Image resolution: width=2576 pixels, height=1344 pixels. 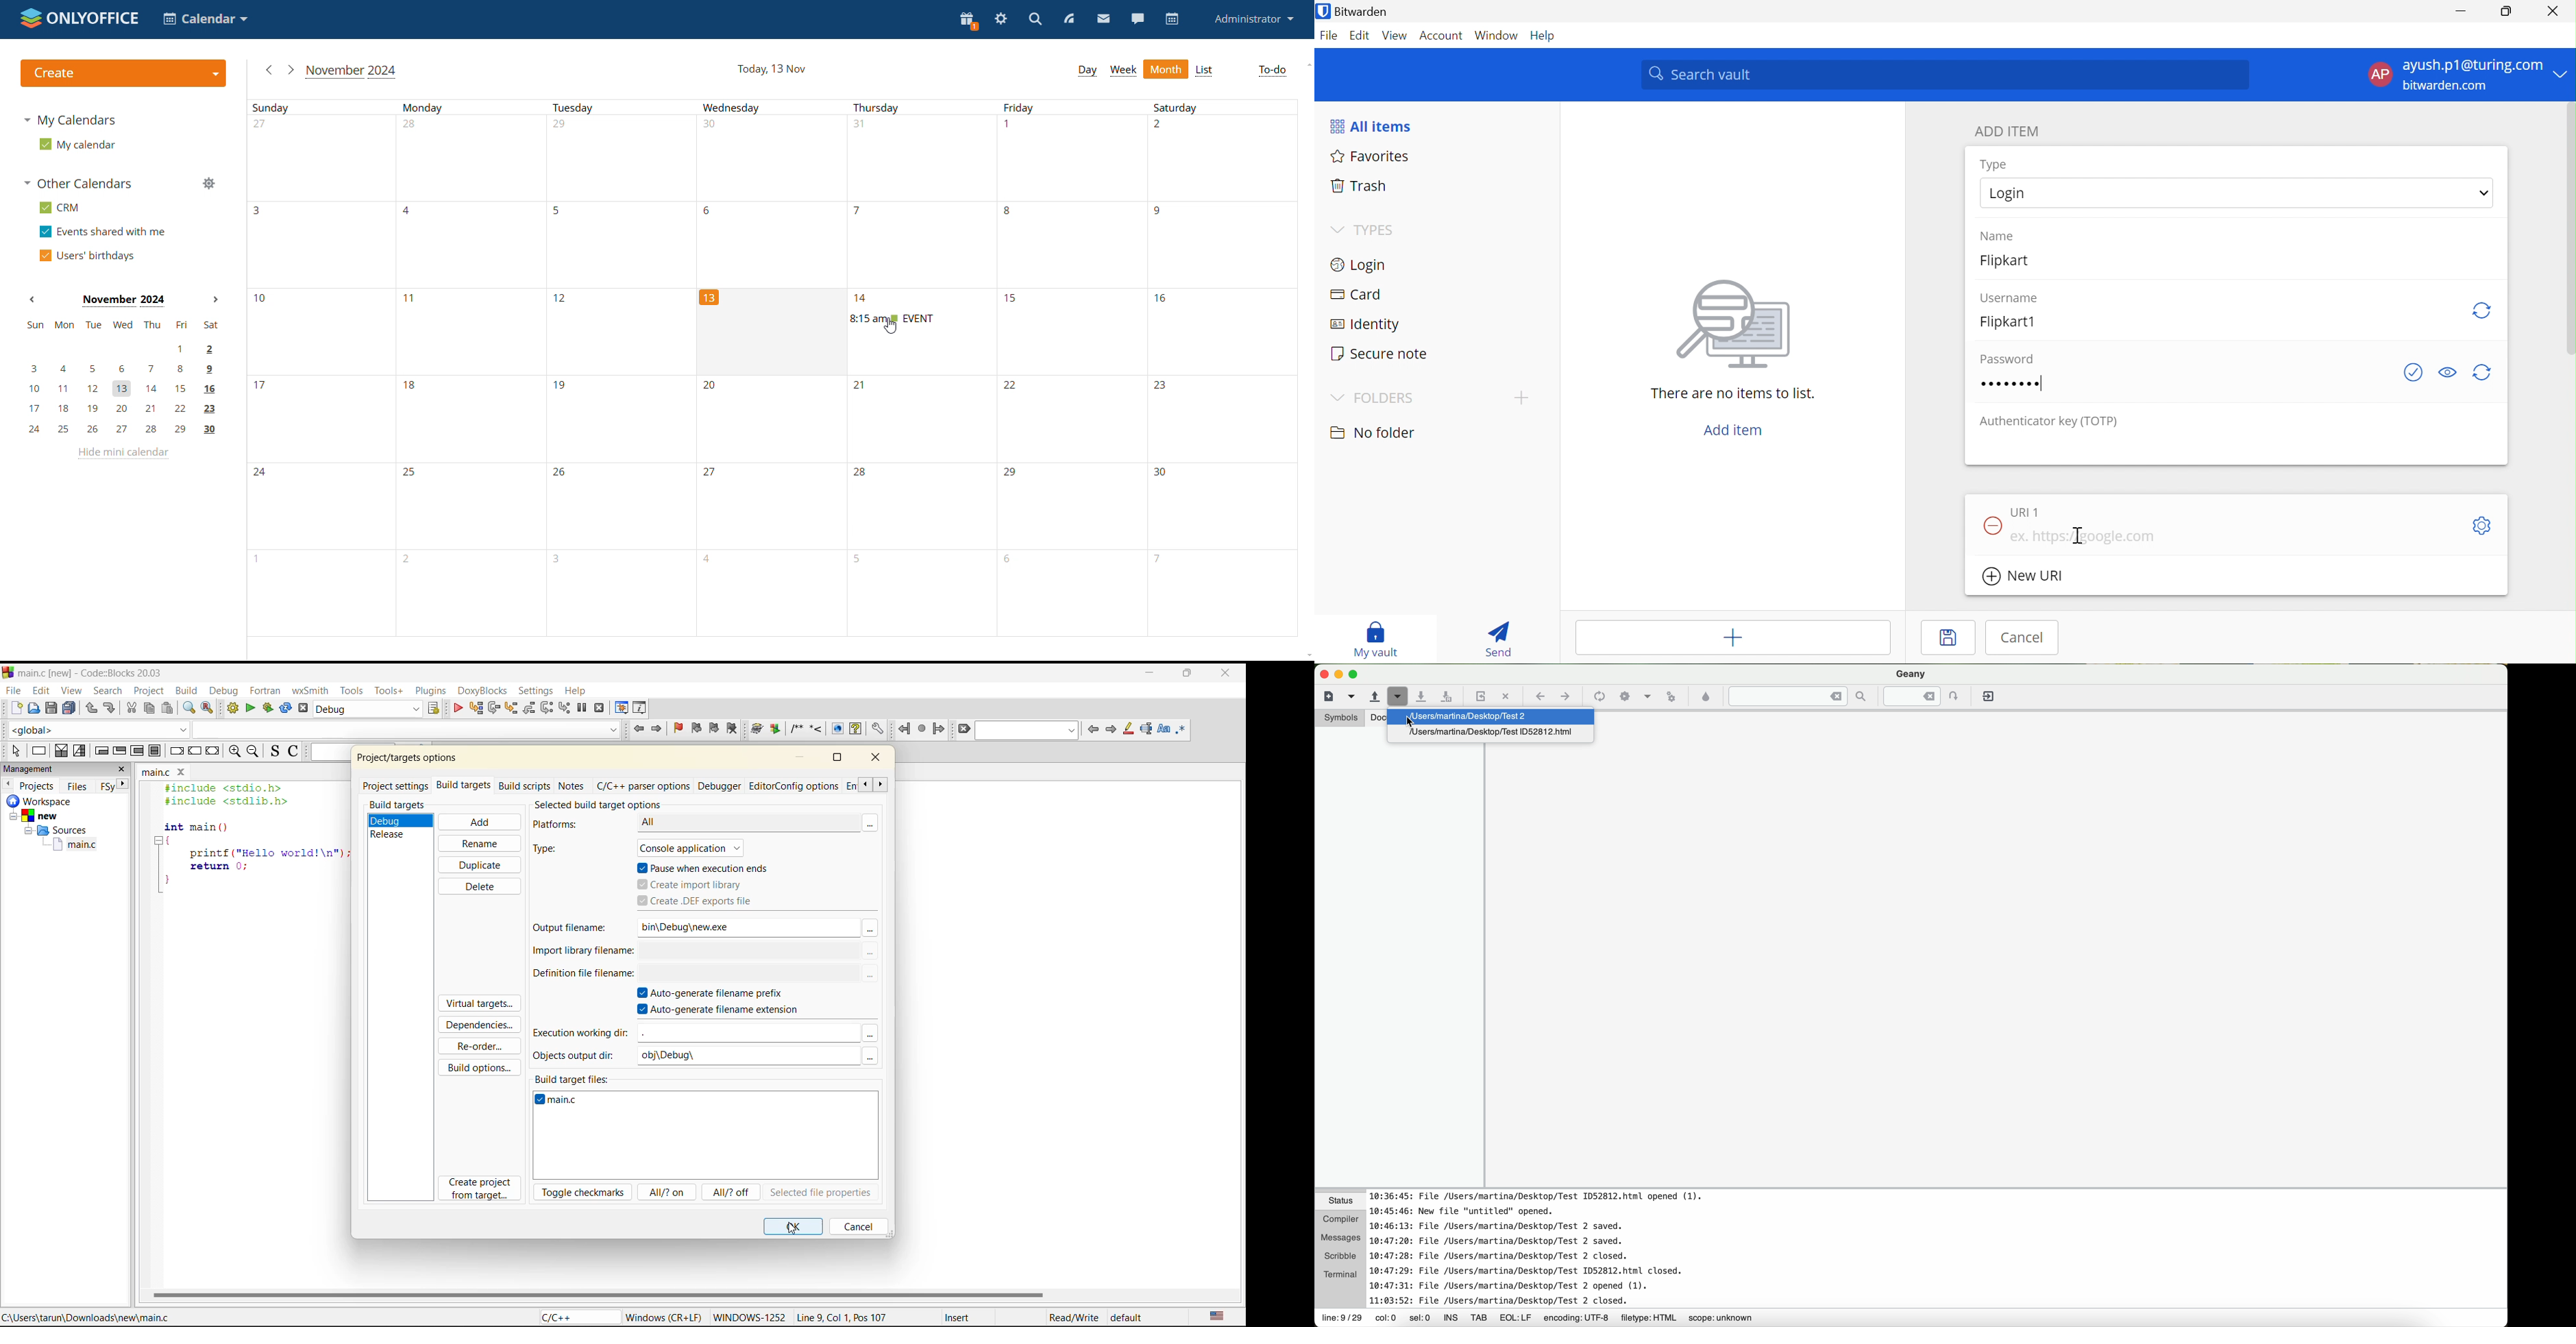 I want to click on previous month, so click(x=32, y=299).